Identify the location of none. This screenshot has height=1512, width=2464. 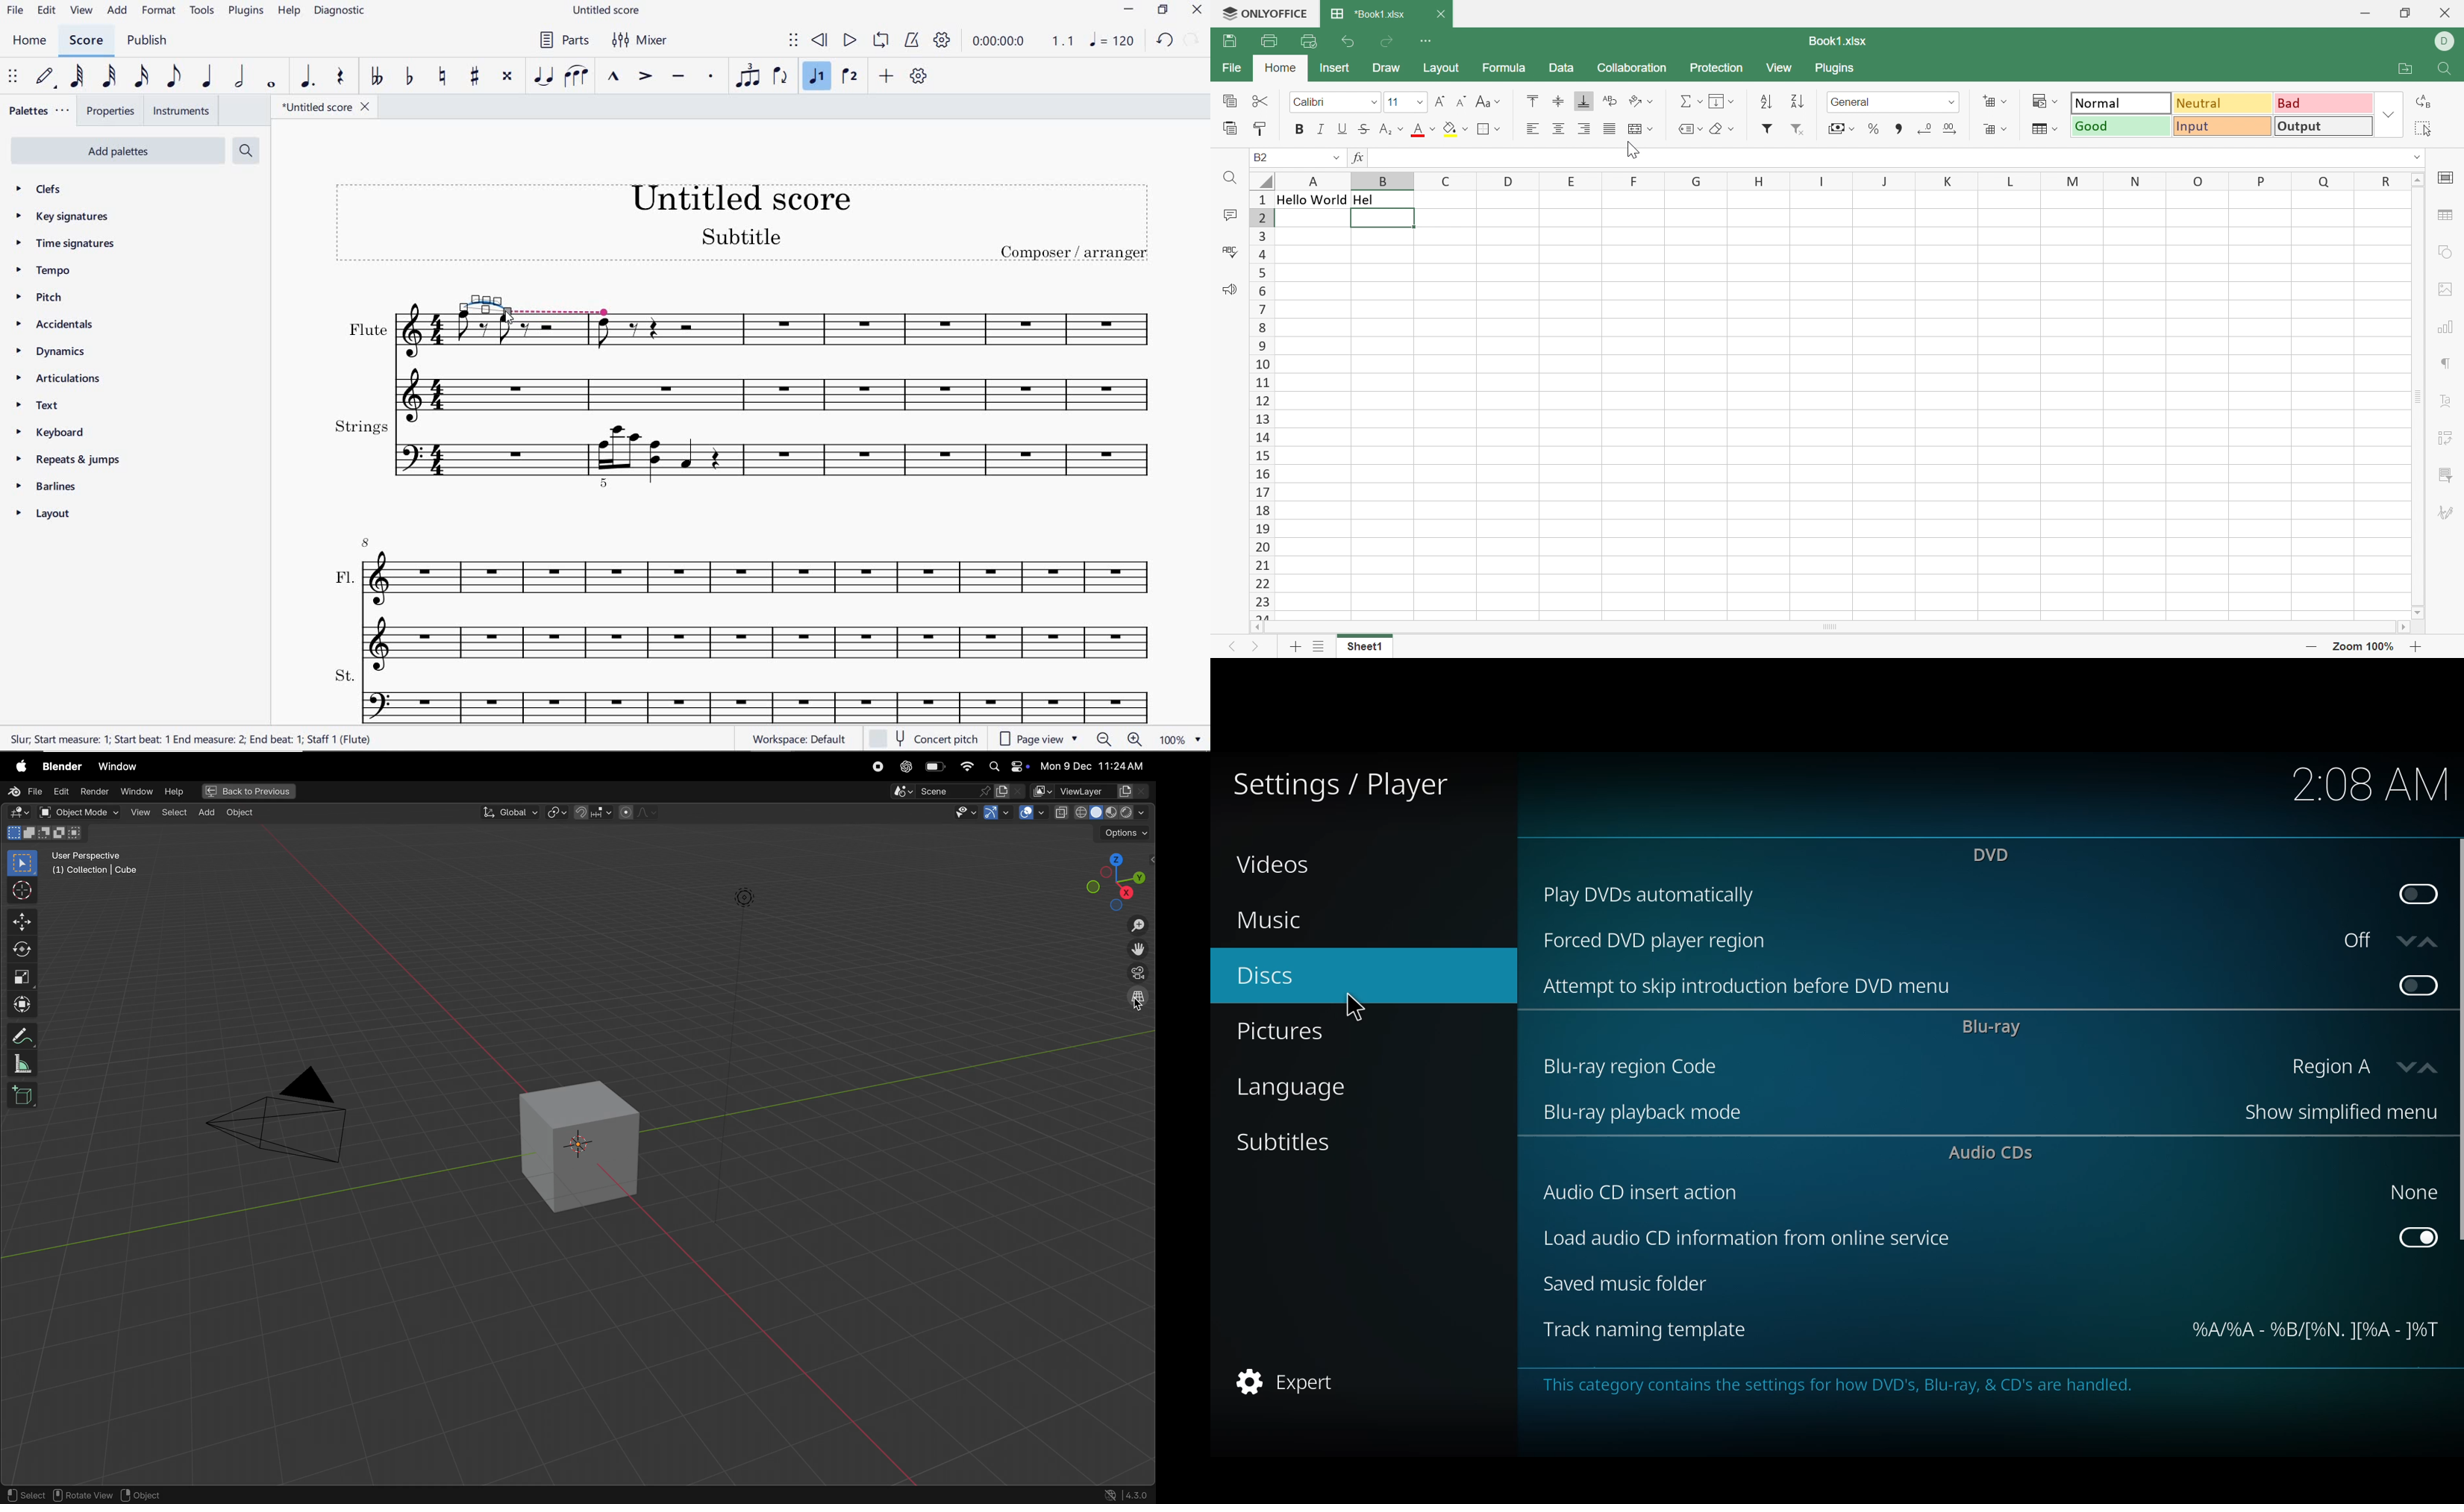
(2410, 1191).